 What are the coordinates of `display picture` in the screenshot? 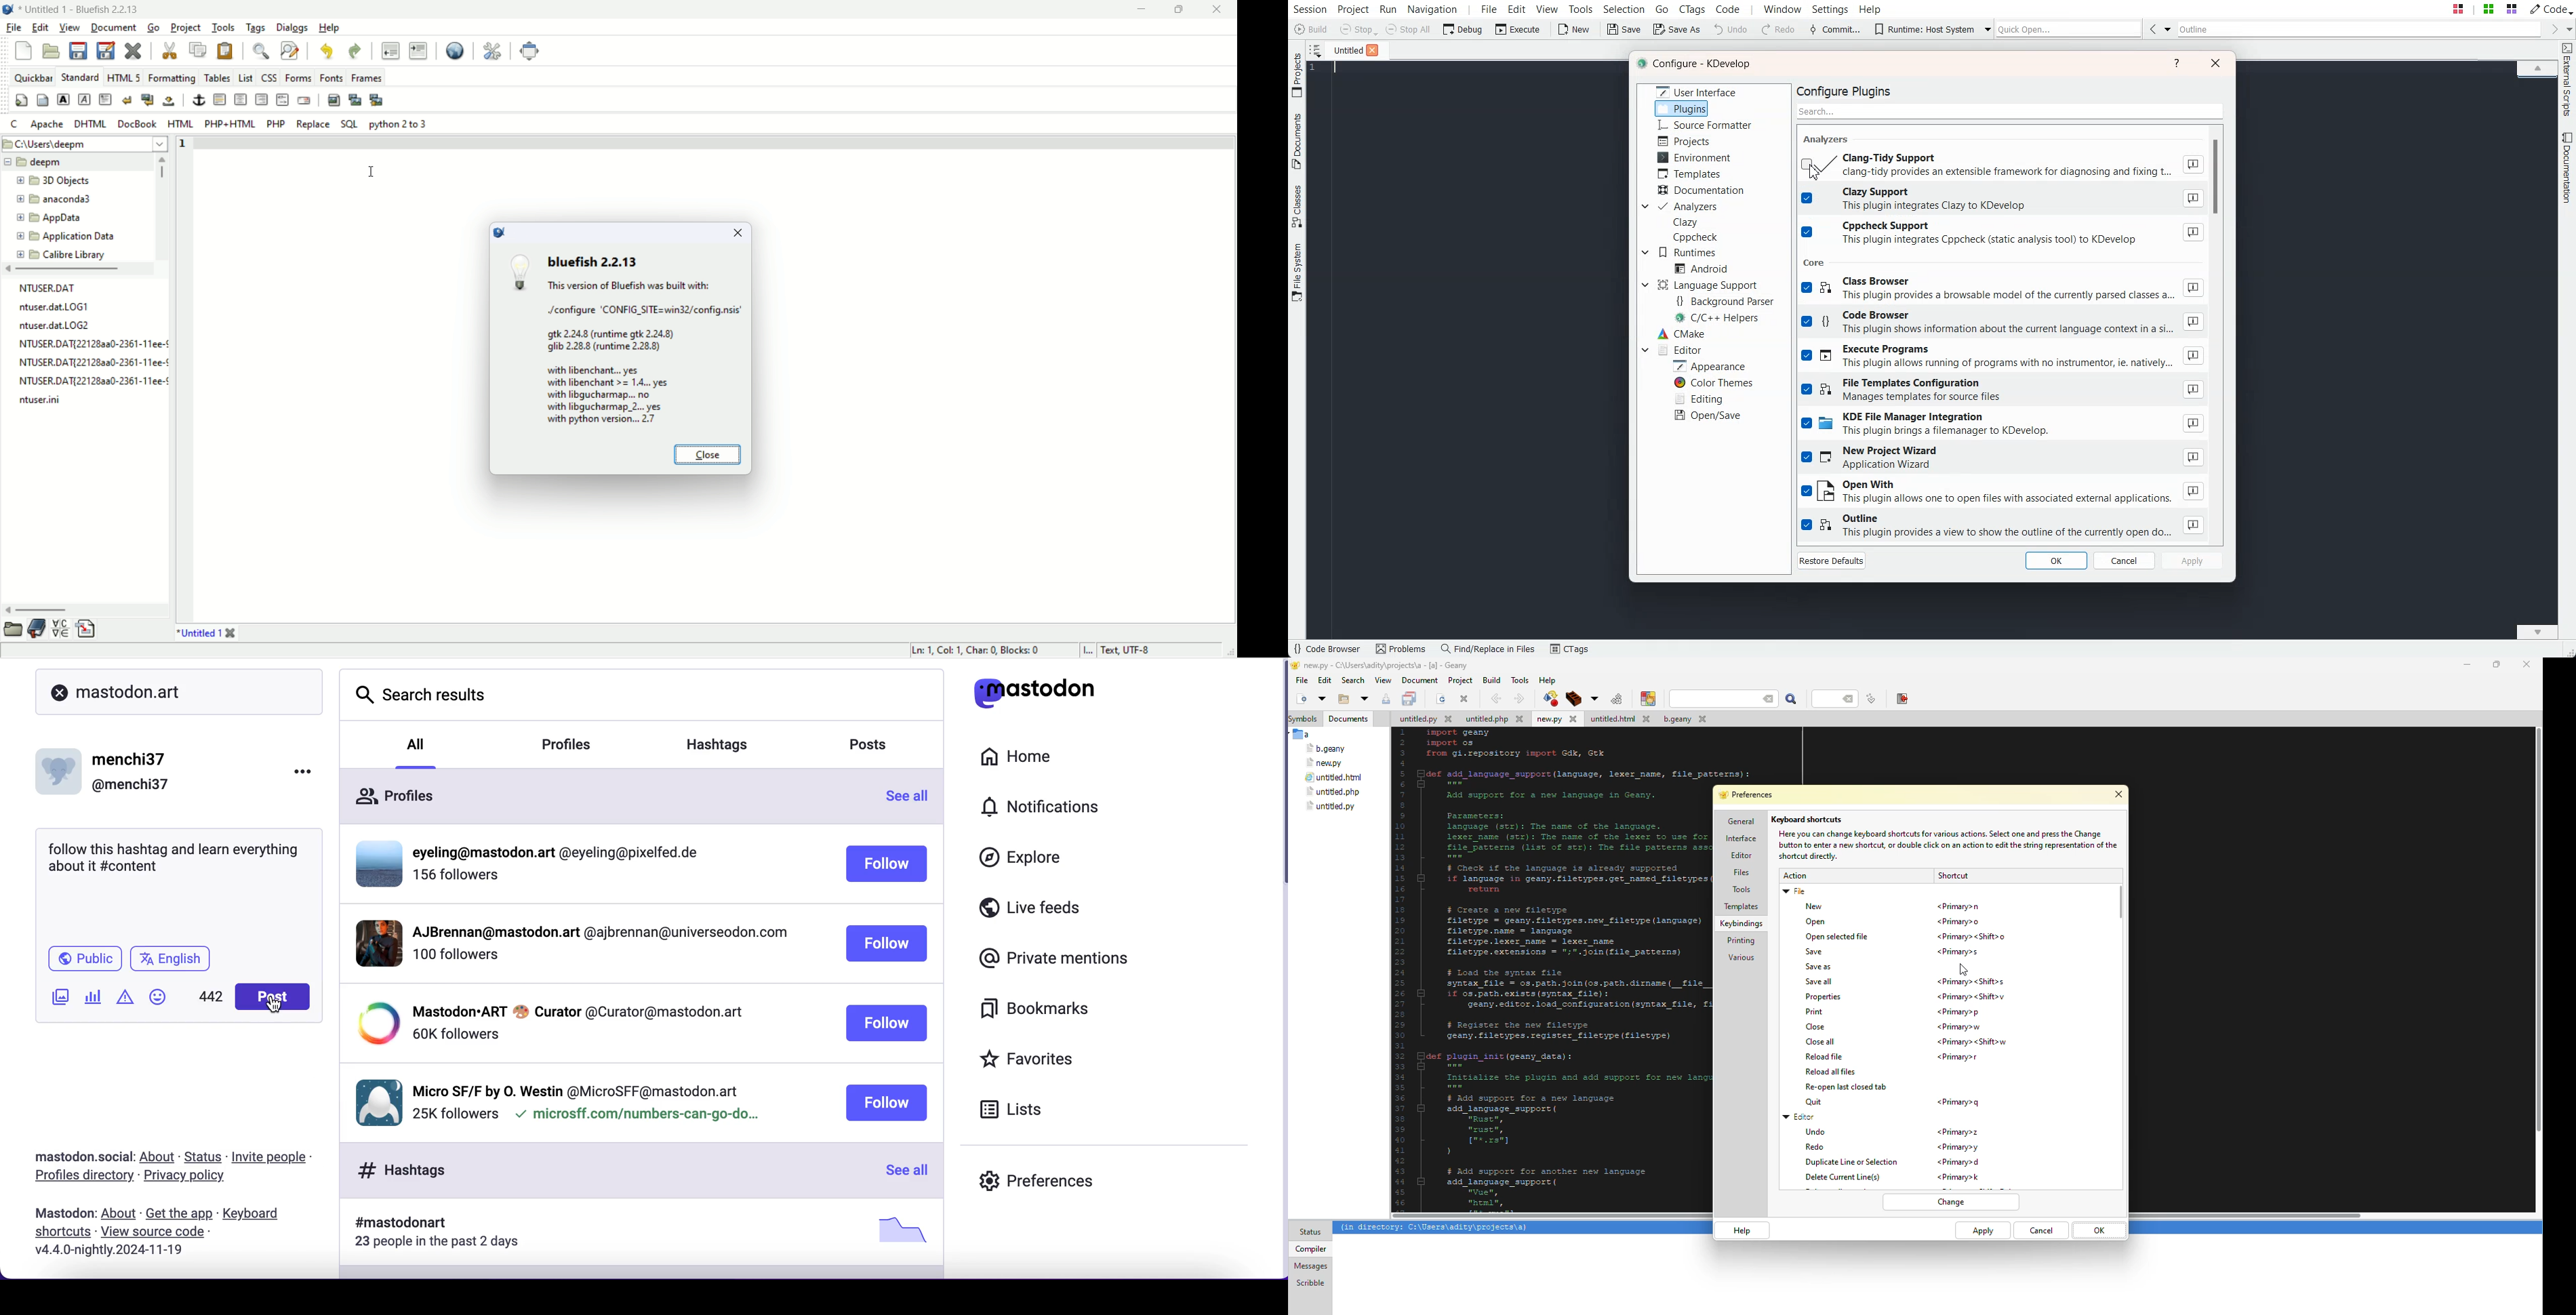 It's located at (375, 862).